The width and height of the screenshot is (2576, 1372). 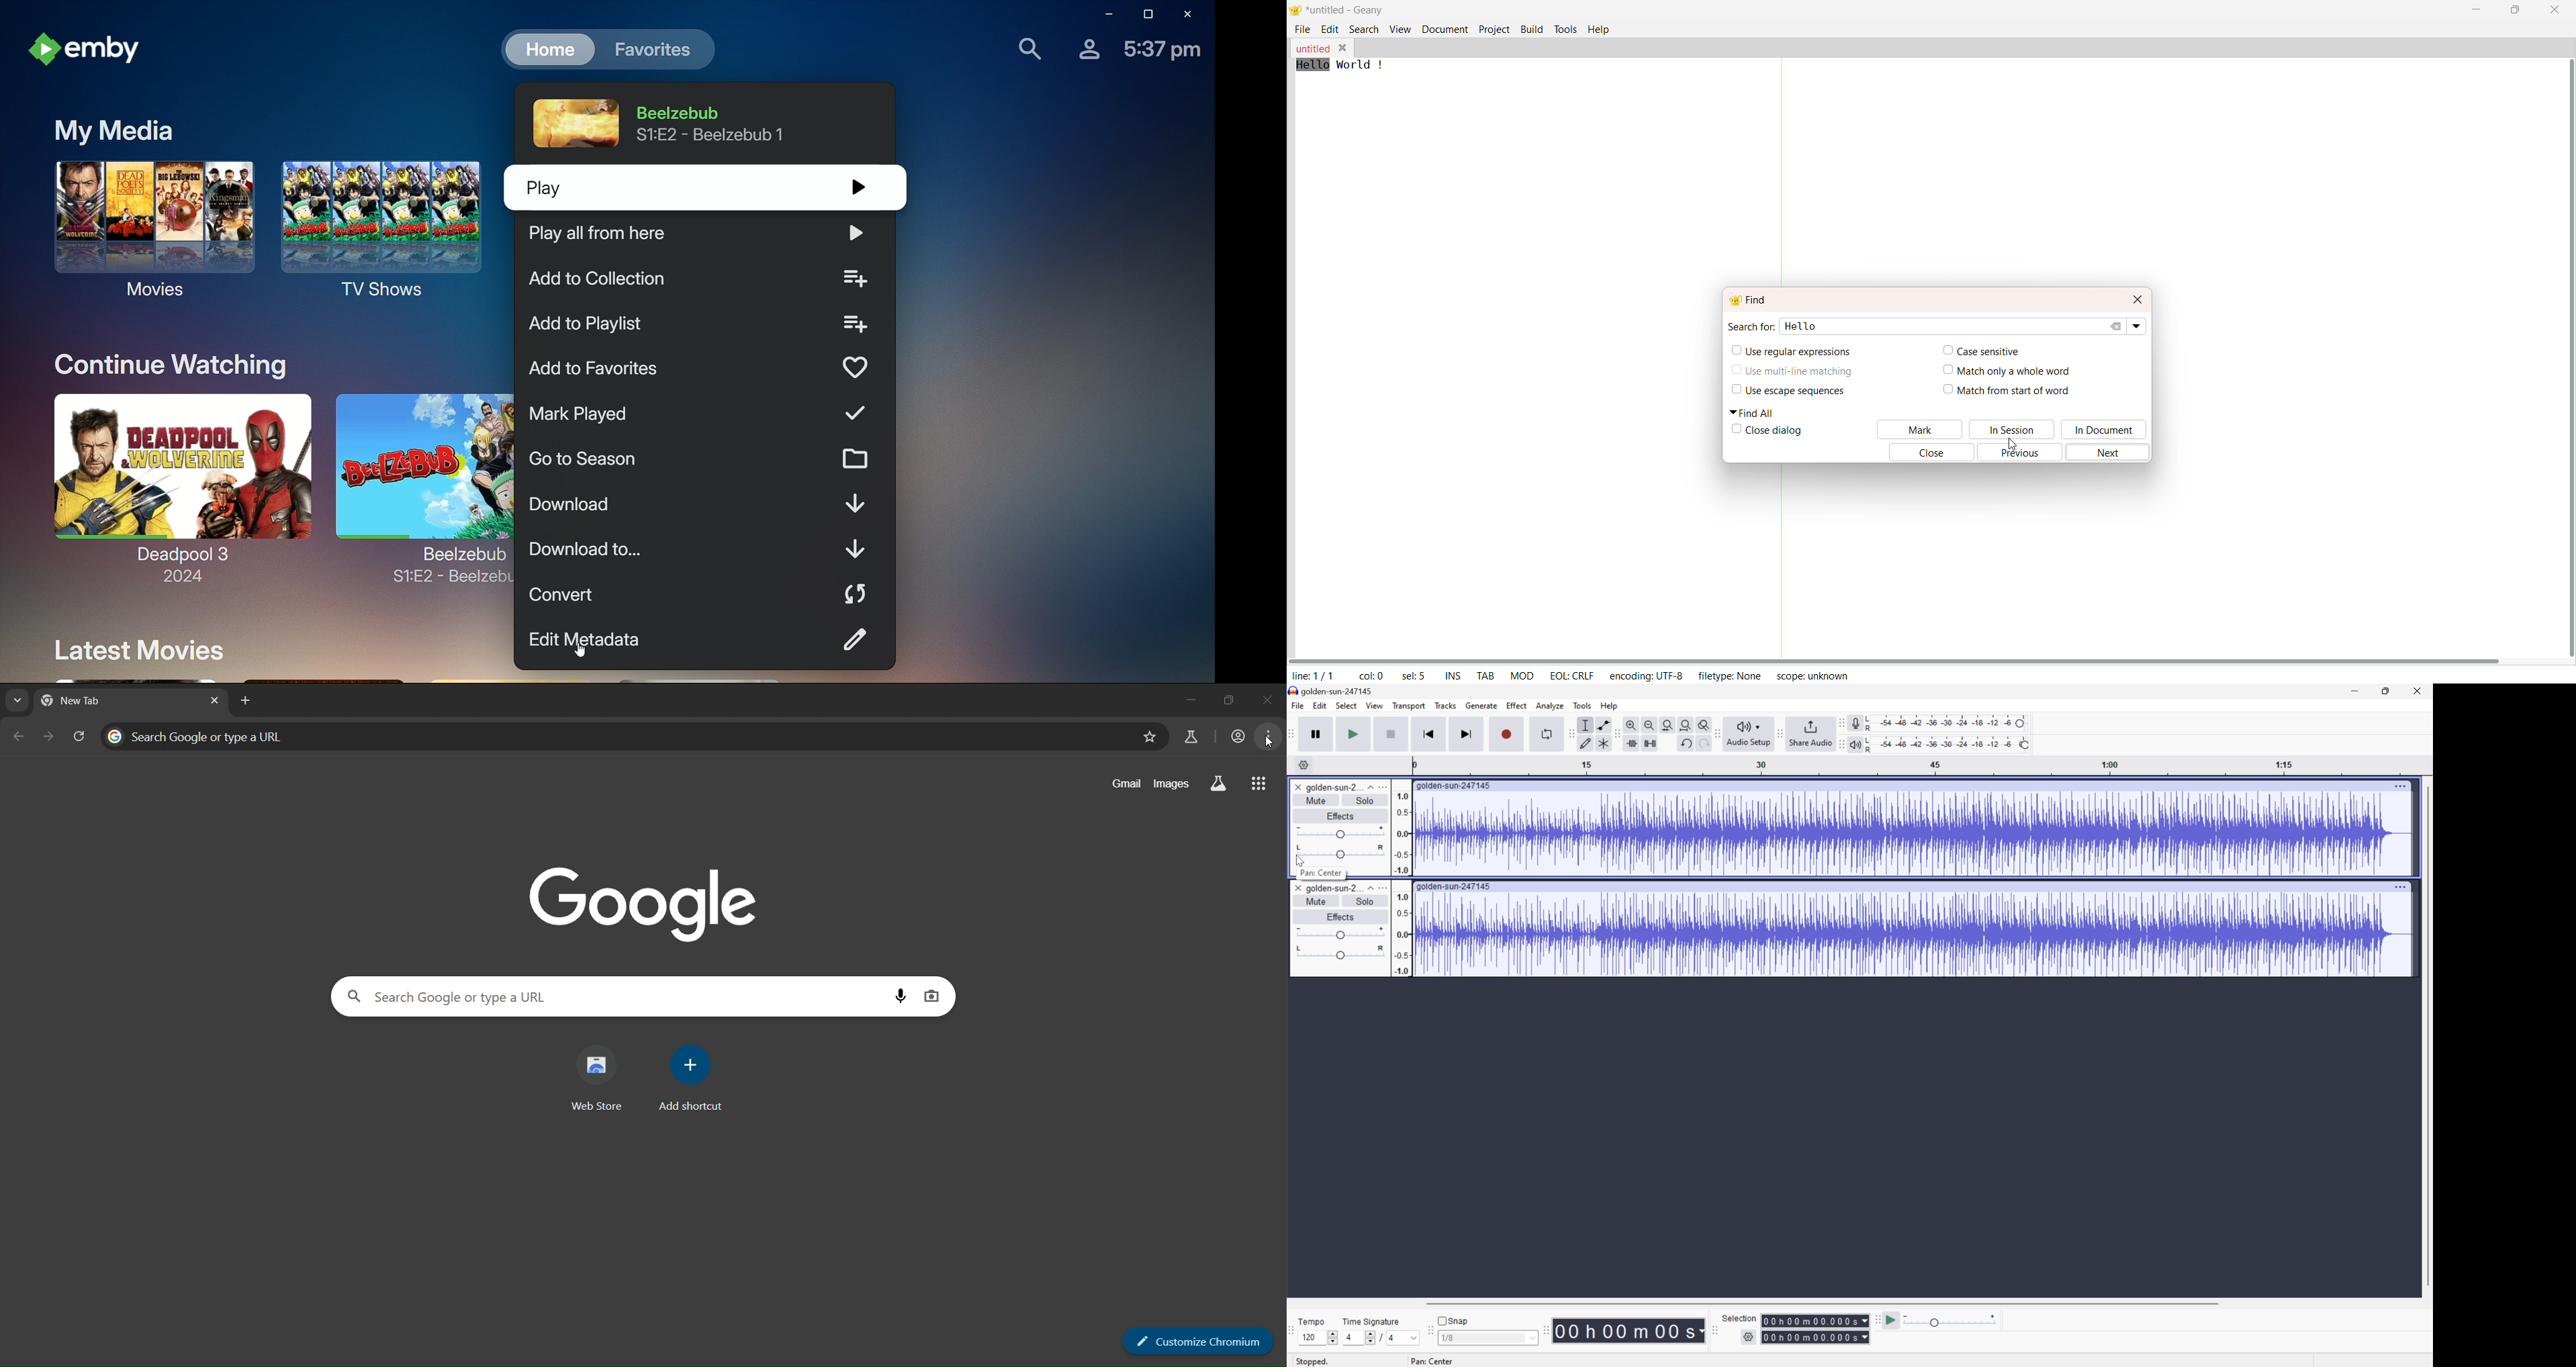 What do you see at coordinates (902, 995) in the screenshot?
I see `voice search` at bounding box center [902, 995].